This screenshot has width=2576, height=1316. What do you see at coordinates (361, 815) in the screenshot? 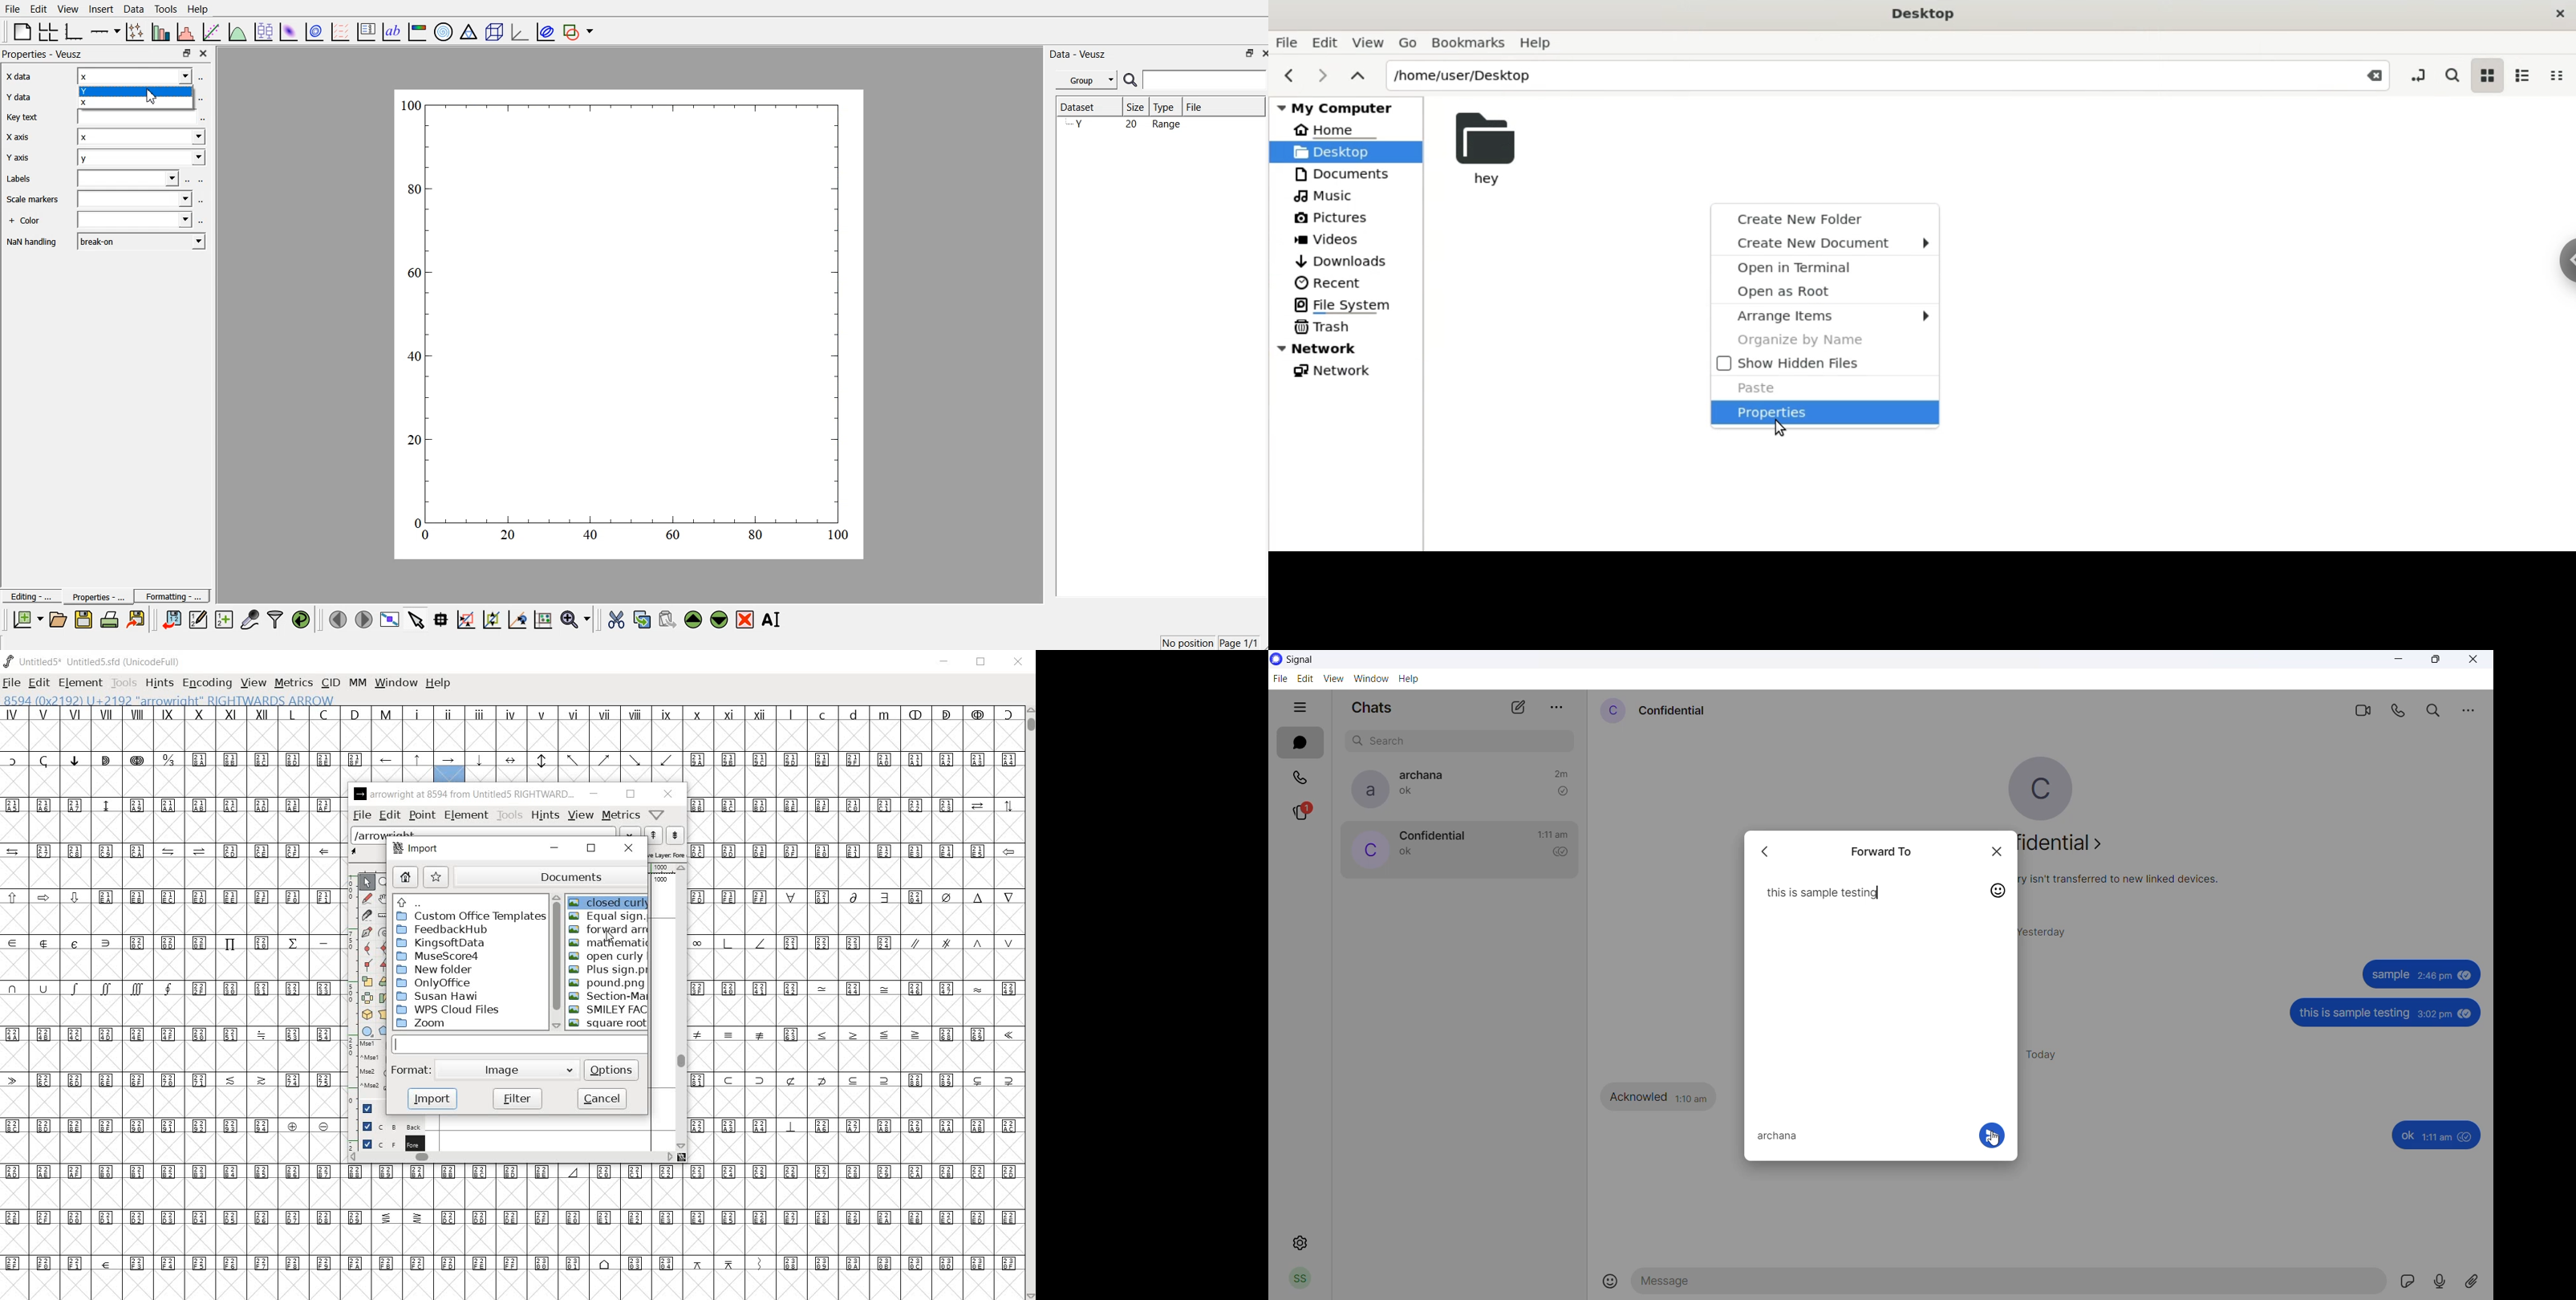
I see `file` at bounding box center [361, 815].